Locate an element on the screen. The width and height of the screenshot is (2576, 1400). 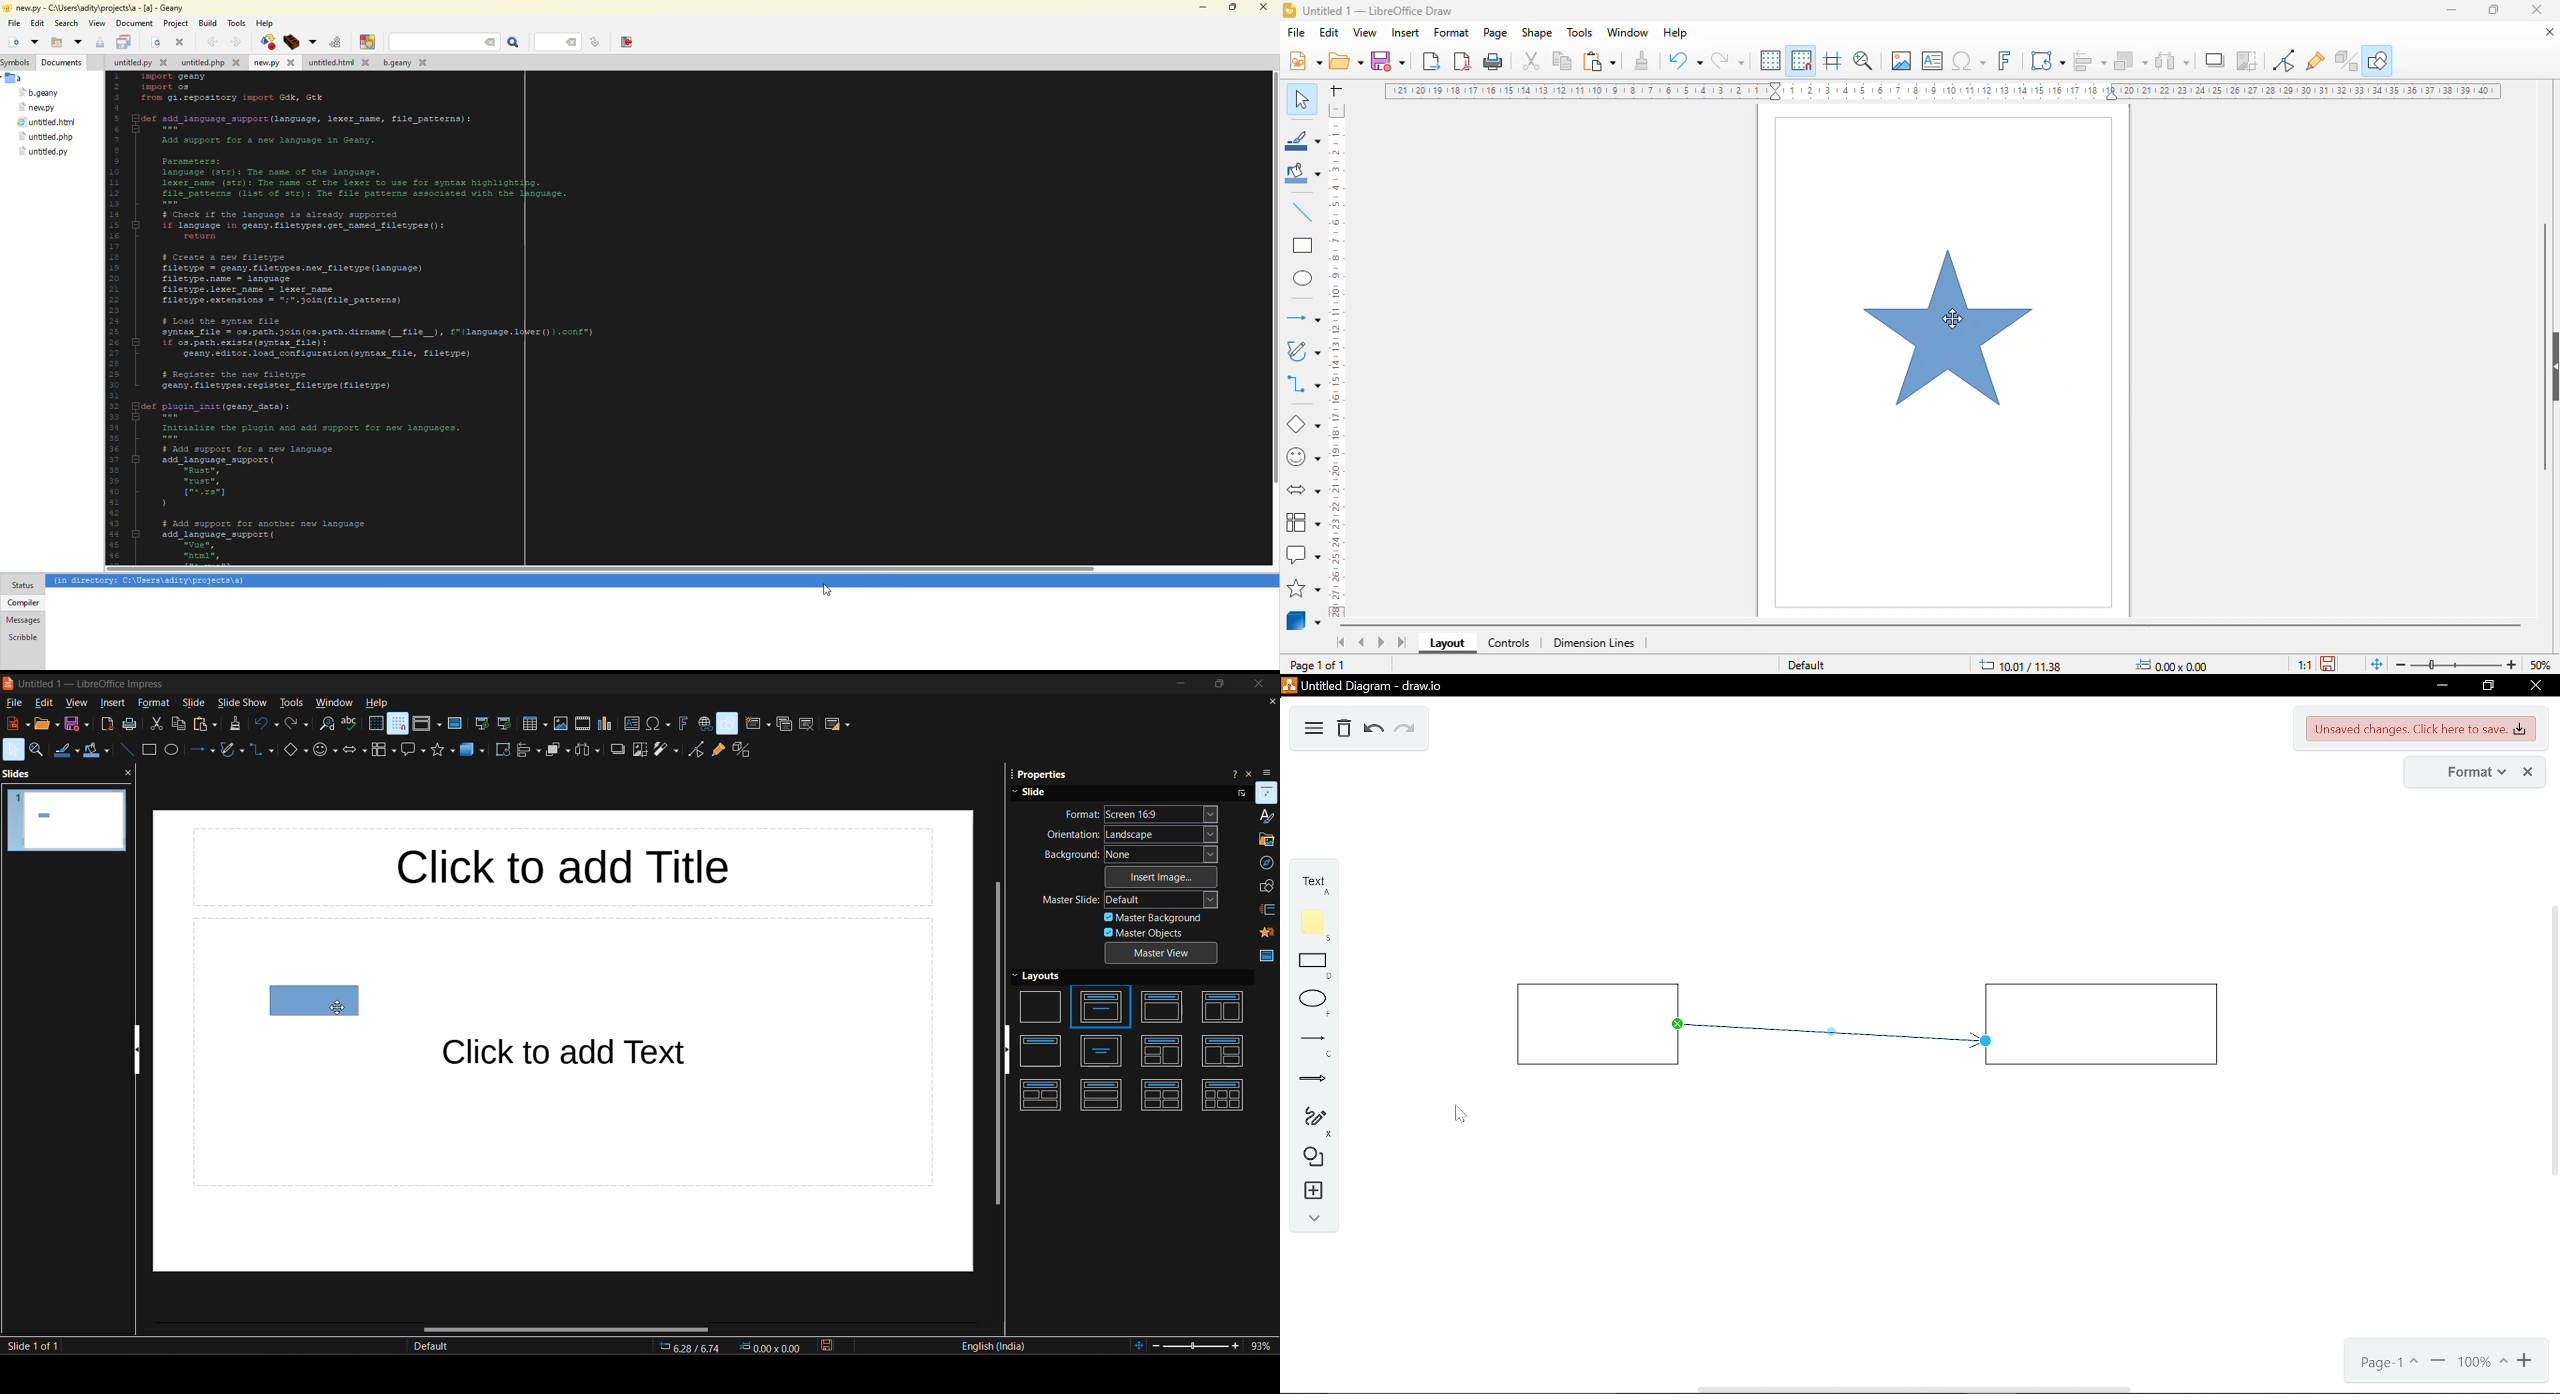
new is located at coordinates (17, 723).